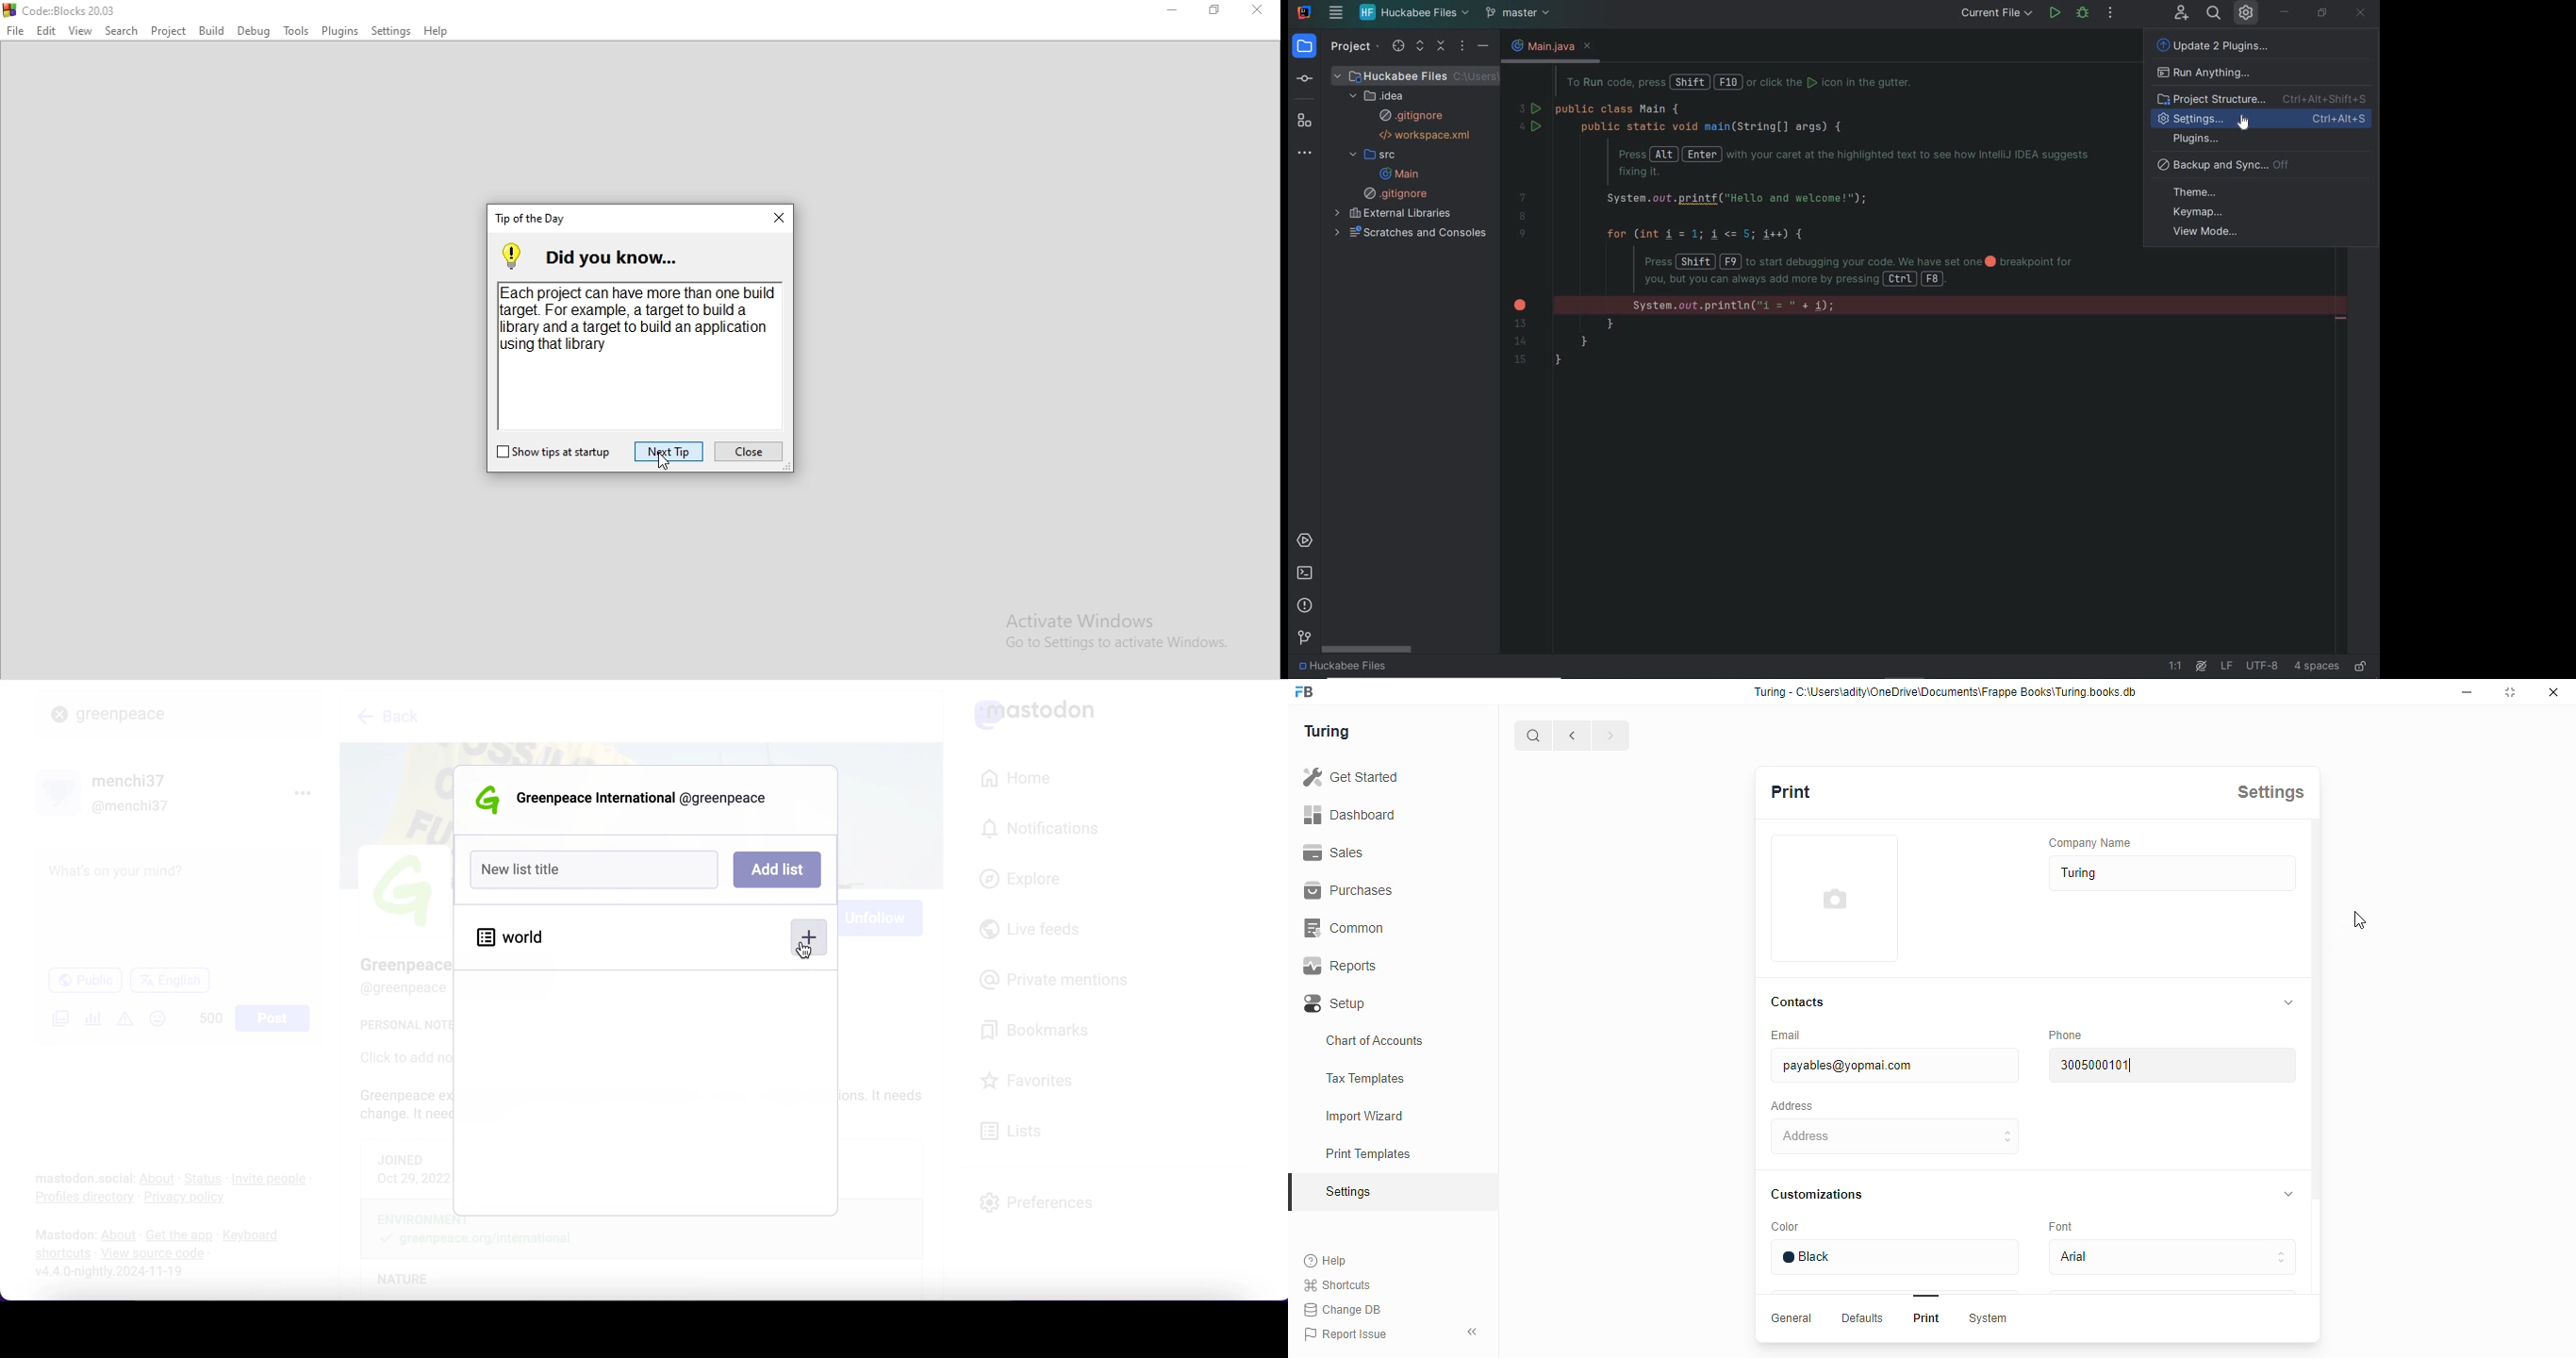 This screenshot has width=2576, height=1372. Describe the element at coordinates (1946, 690) in the screenshot. I see `Turing - C-\Users\adity\OneDrive\Documents\Frappe Books\Turing.books.db` at that location.